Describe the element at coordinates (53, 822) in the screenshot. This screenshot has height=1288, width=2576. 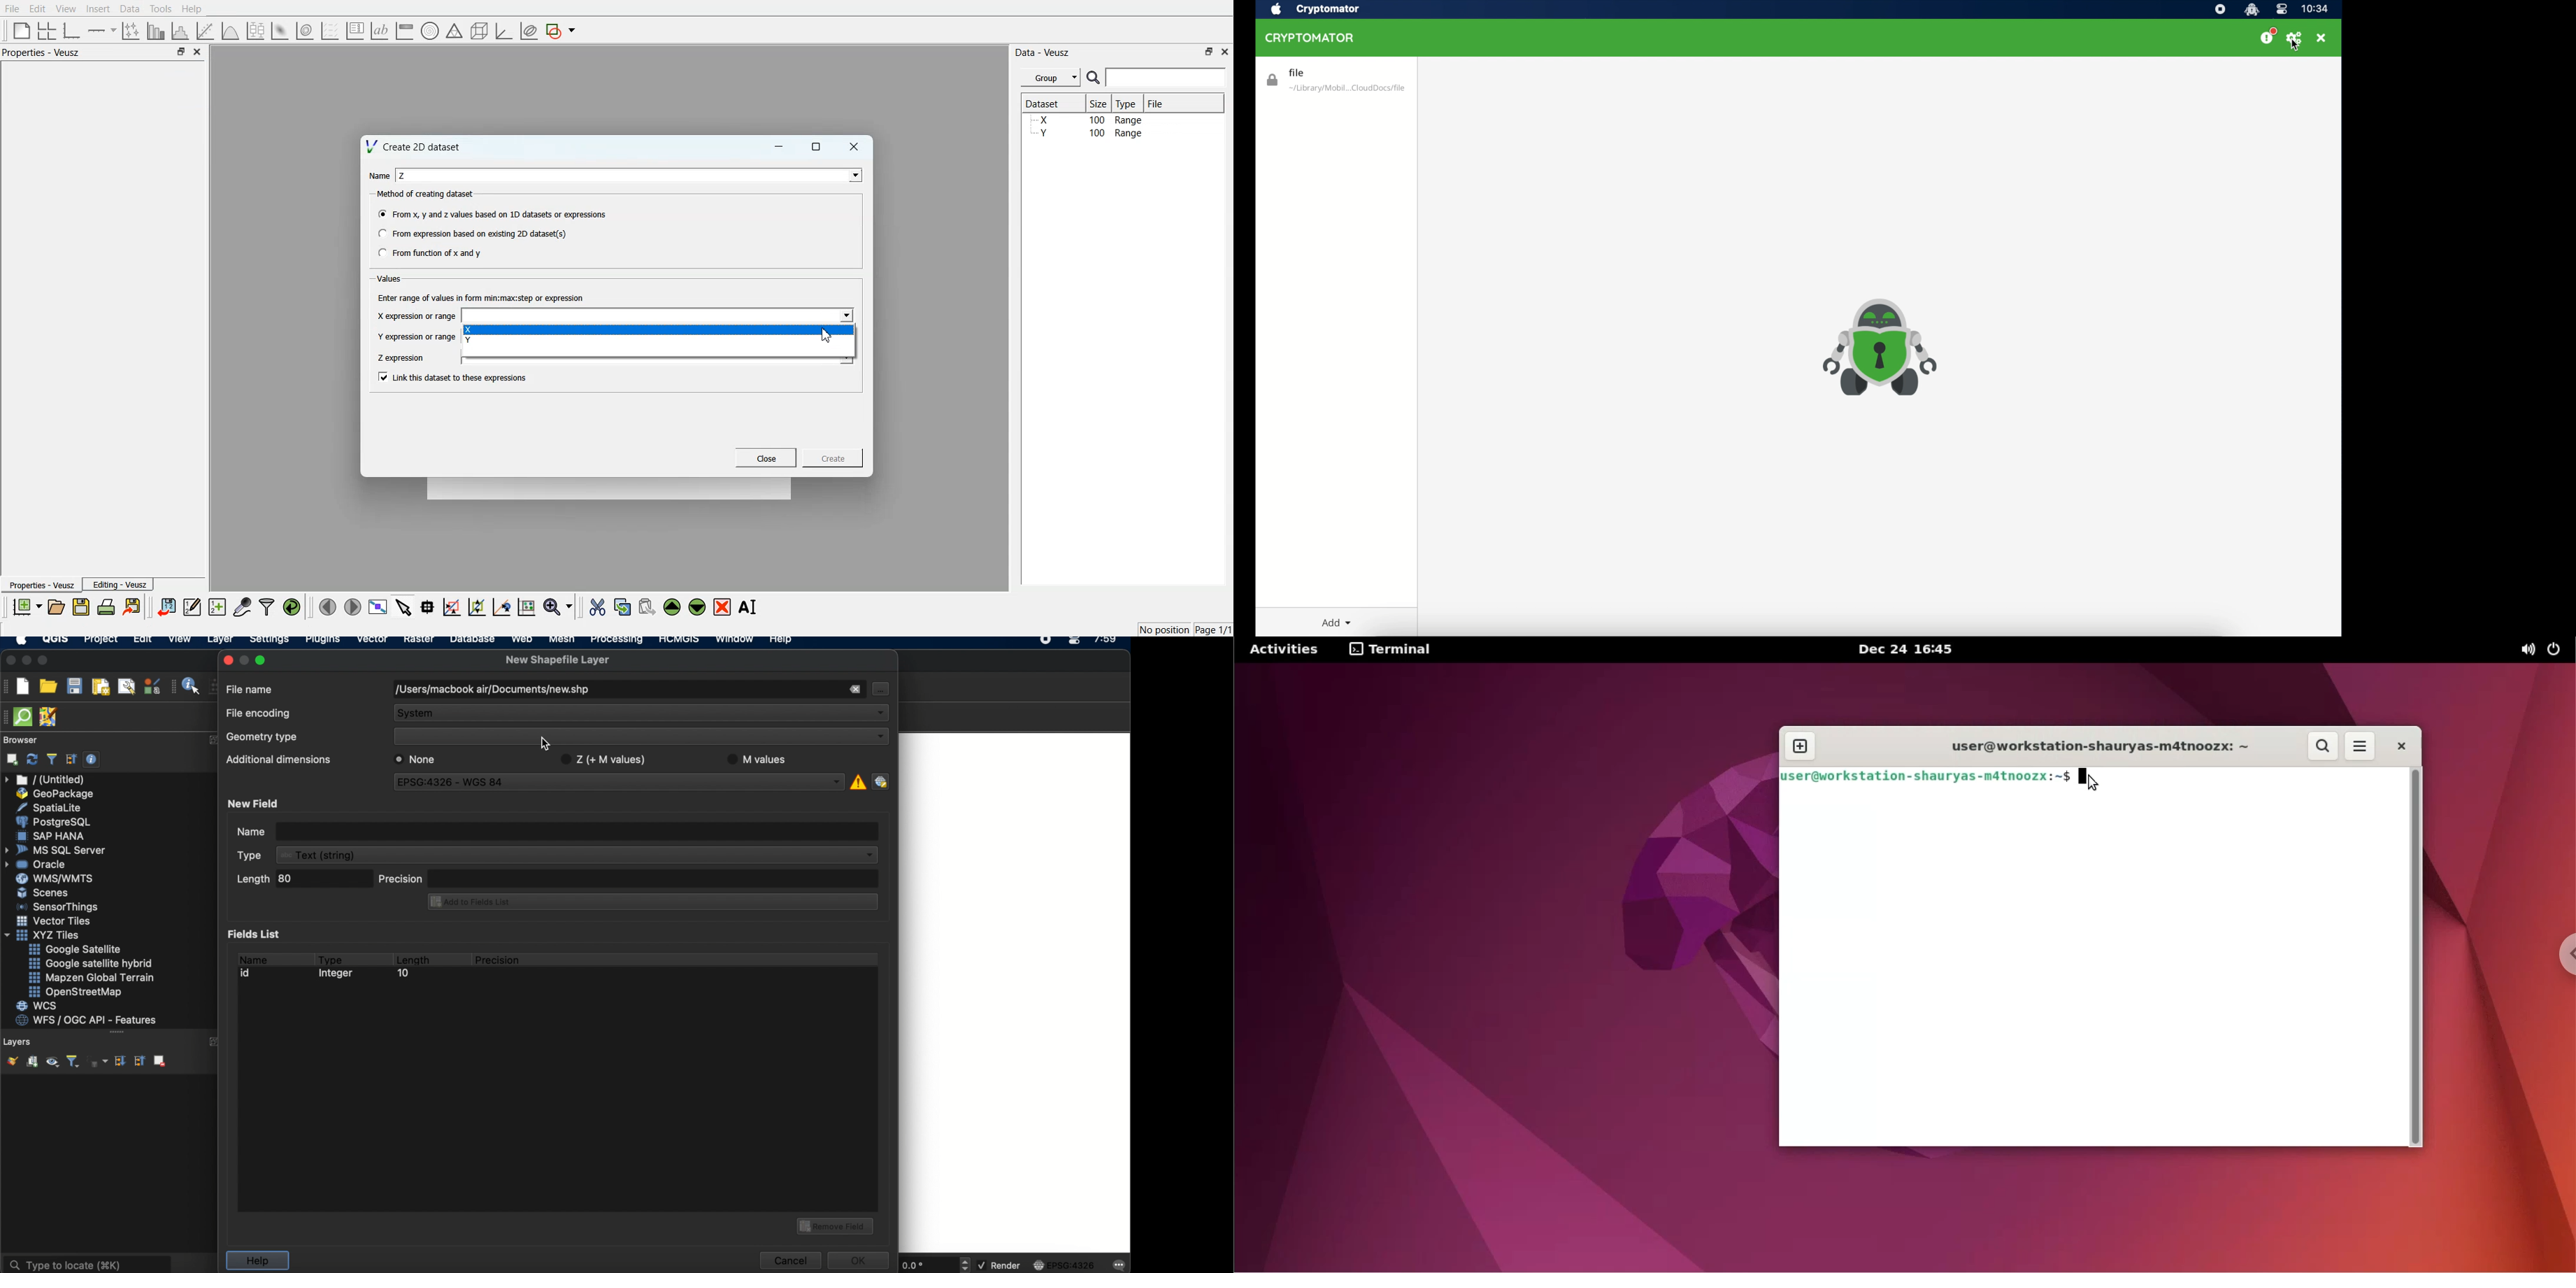
I see `postgresql` at that location.